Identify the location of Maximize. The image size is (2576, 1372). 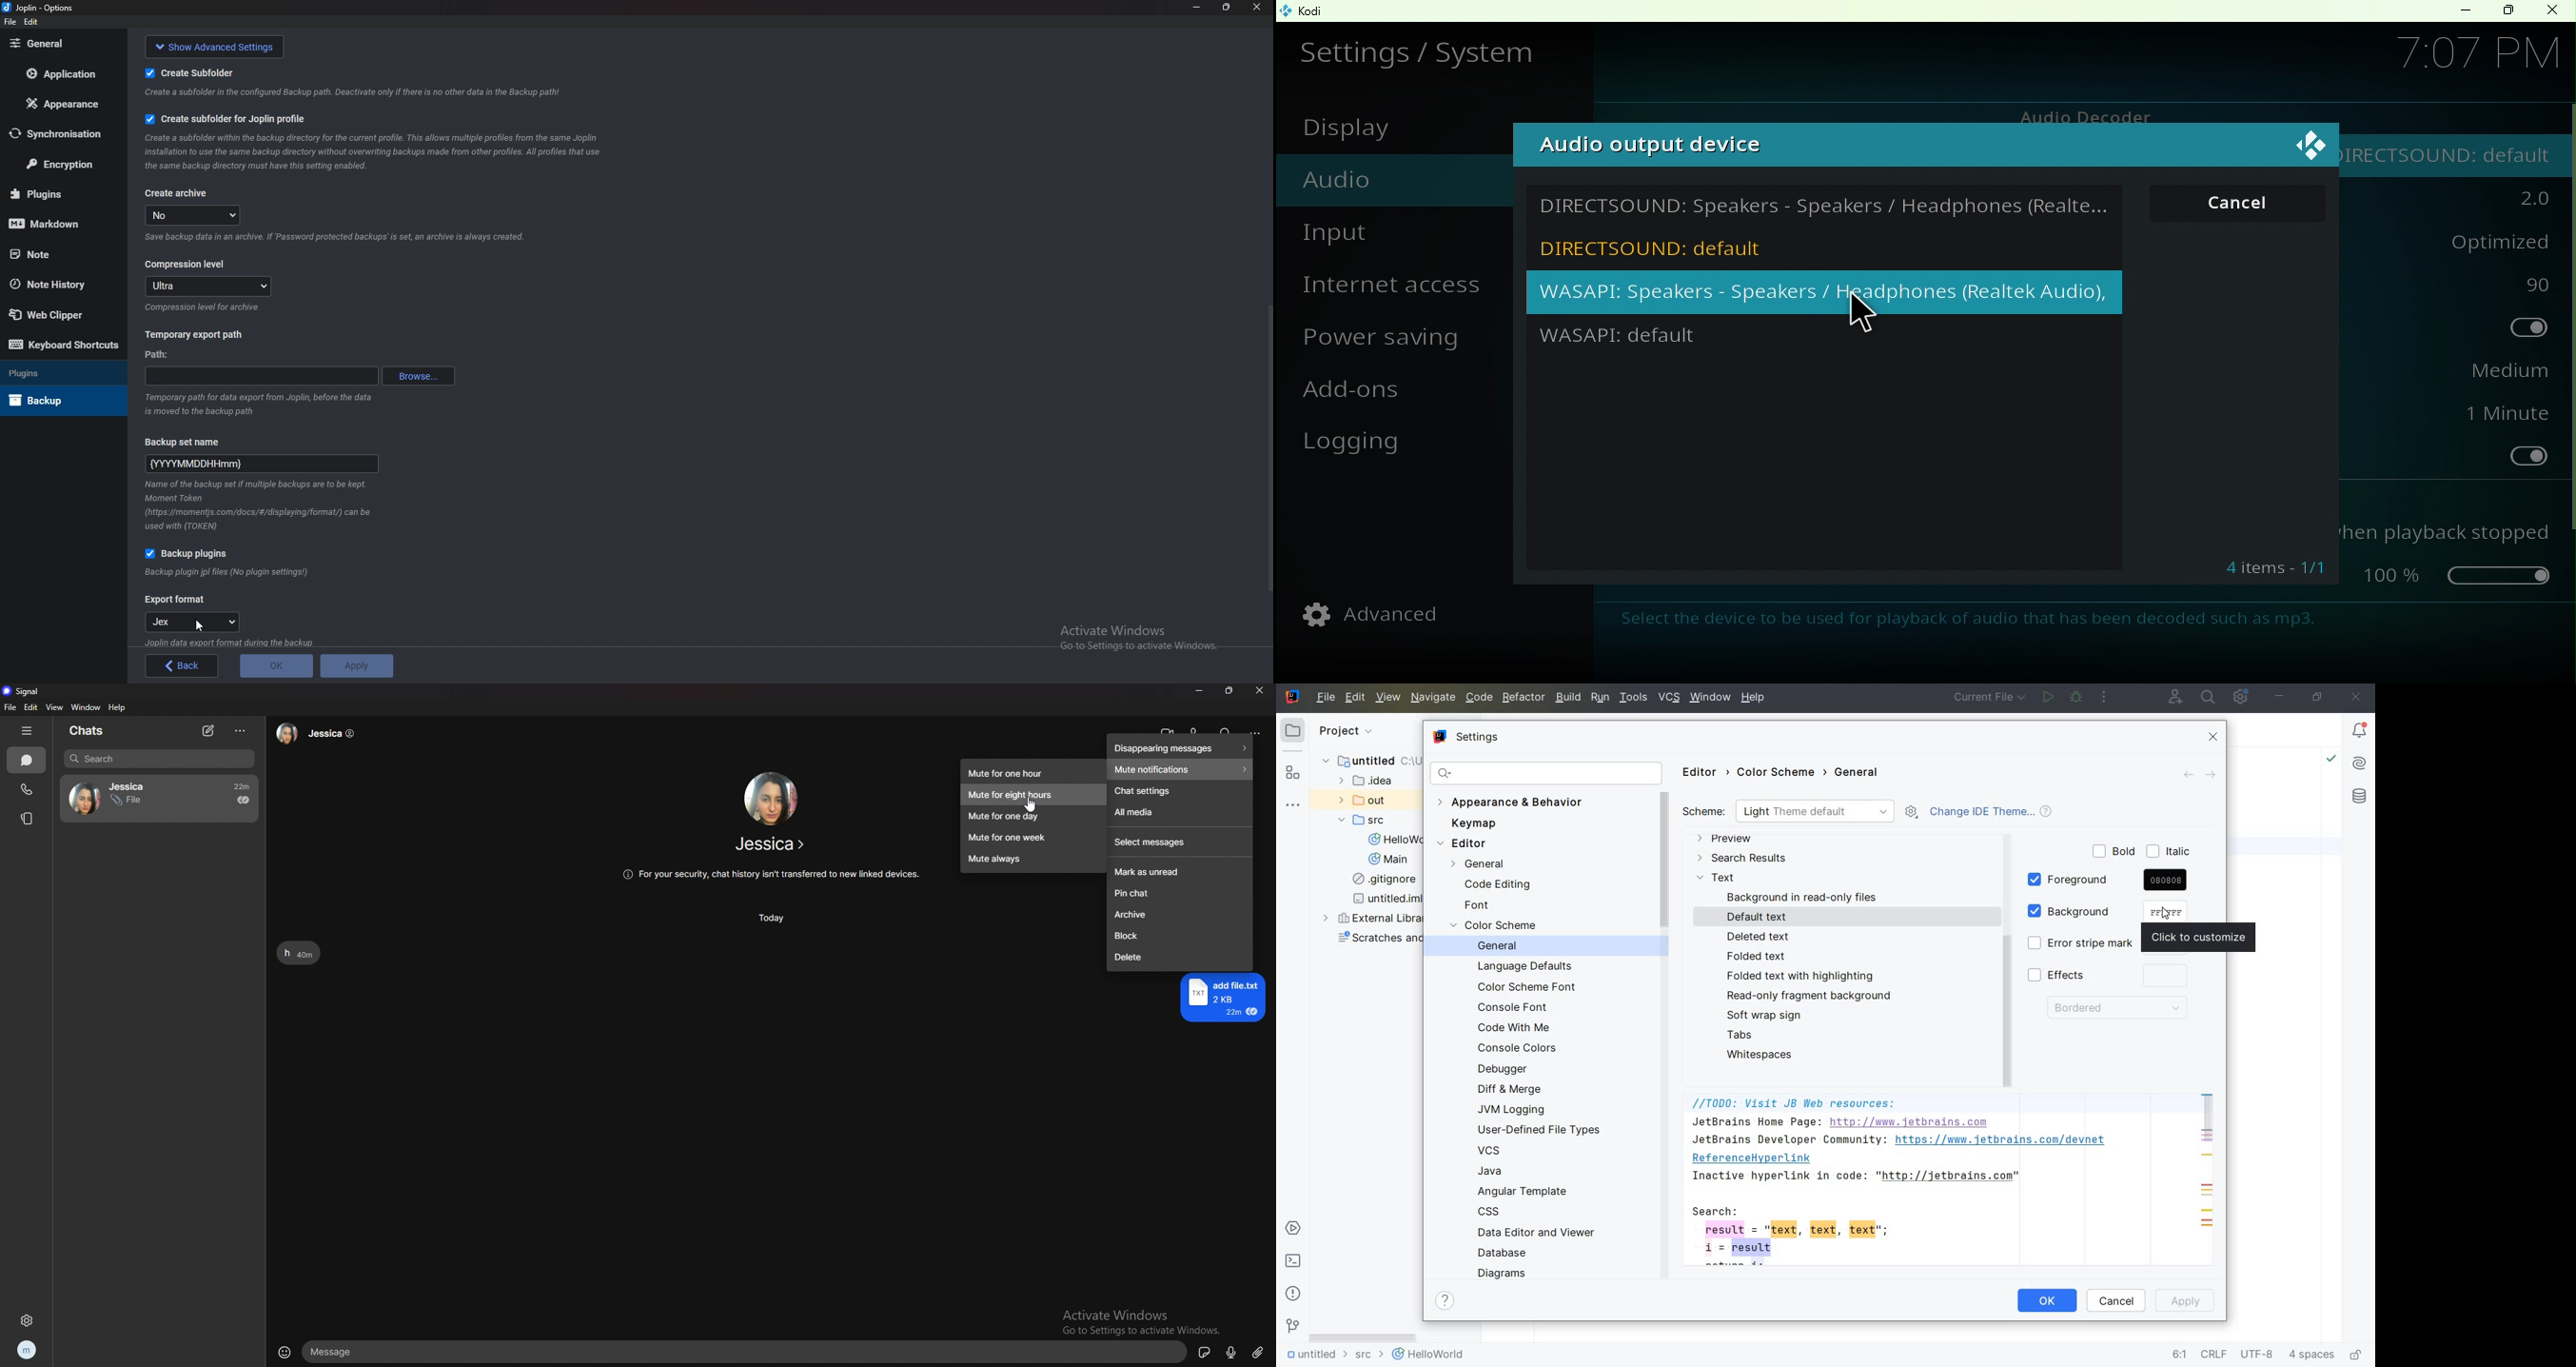
(2501, 12).